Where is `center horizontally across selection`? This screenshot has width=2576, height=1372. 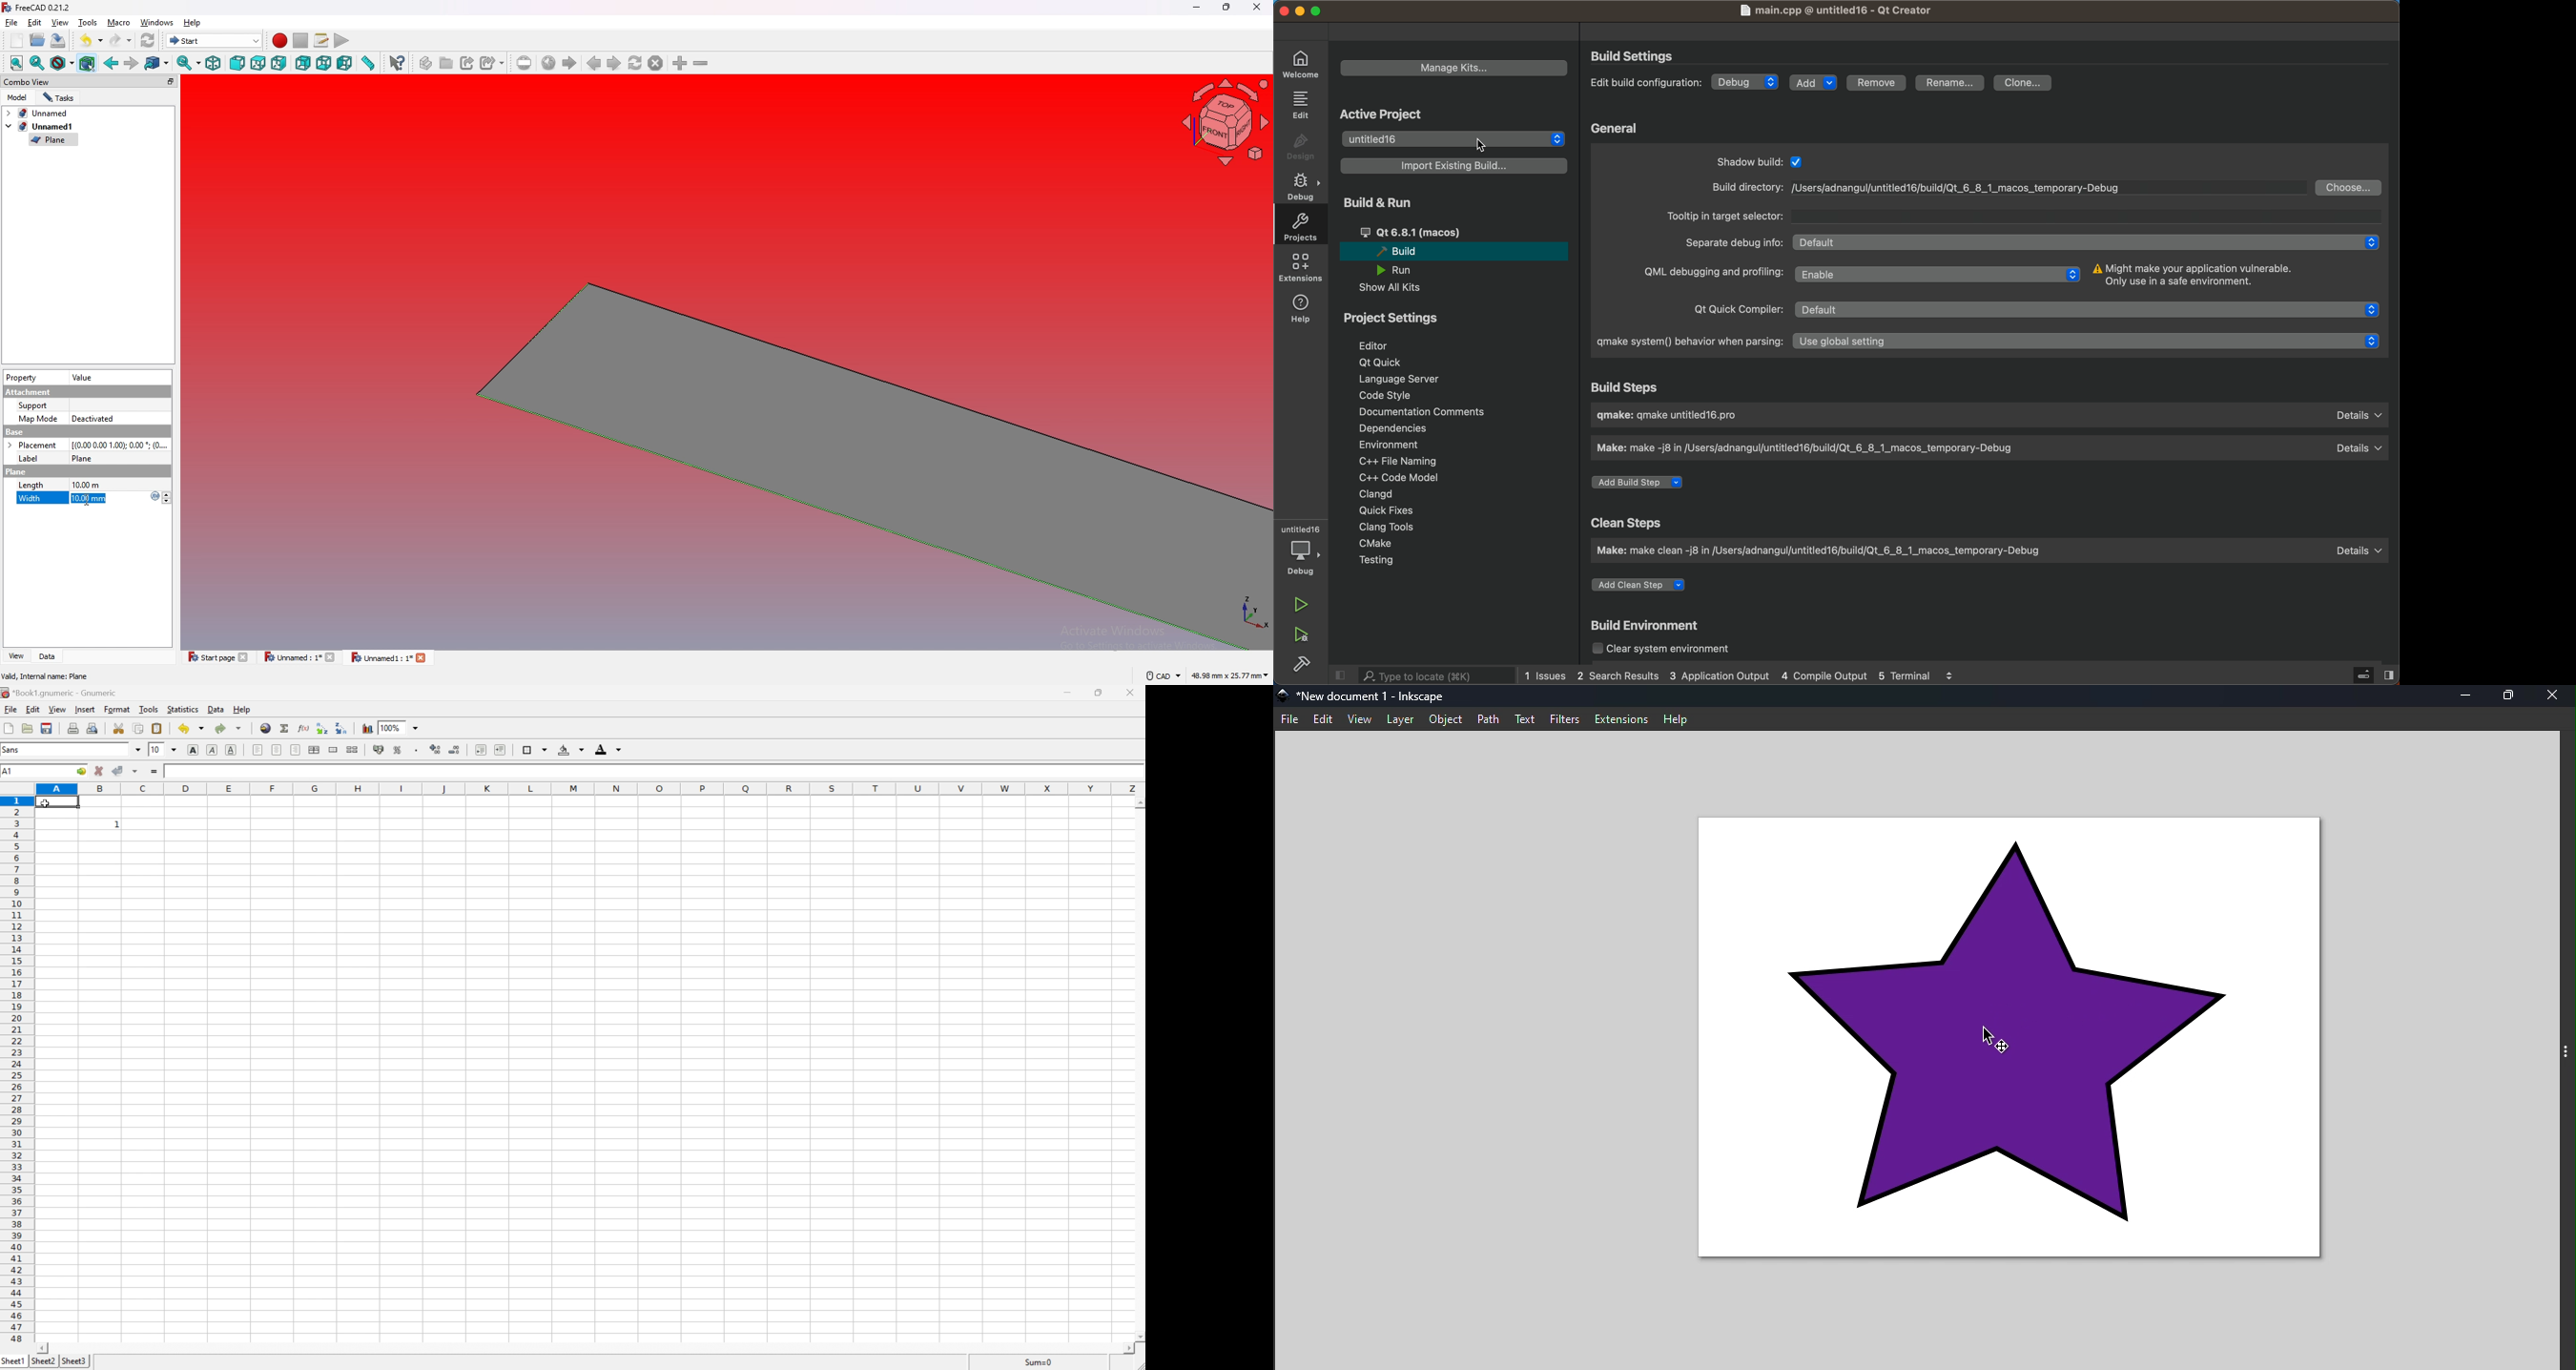
center horizontally across selection is located at coordinates (313, 749).